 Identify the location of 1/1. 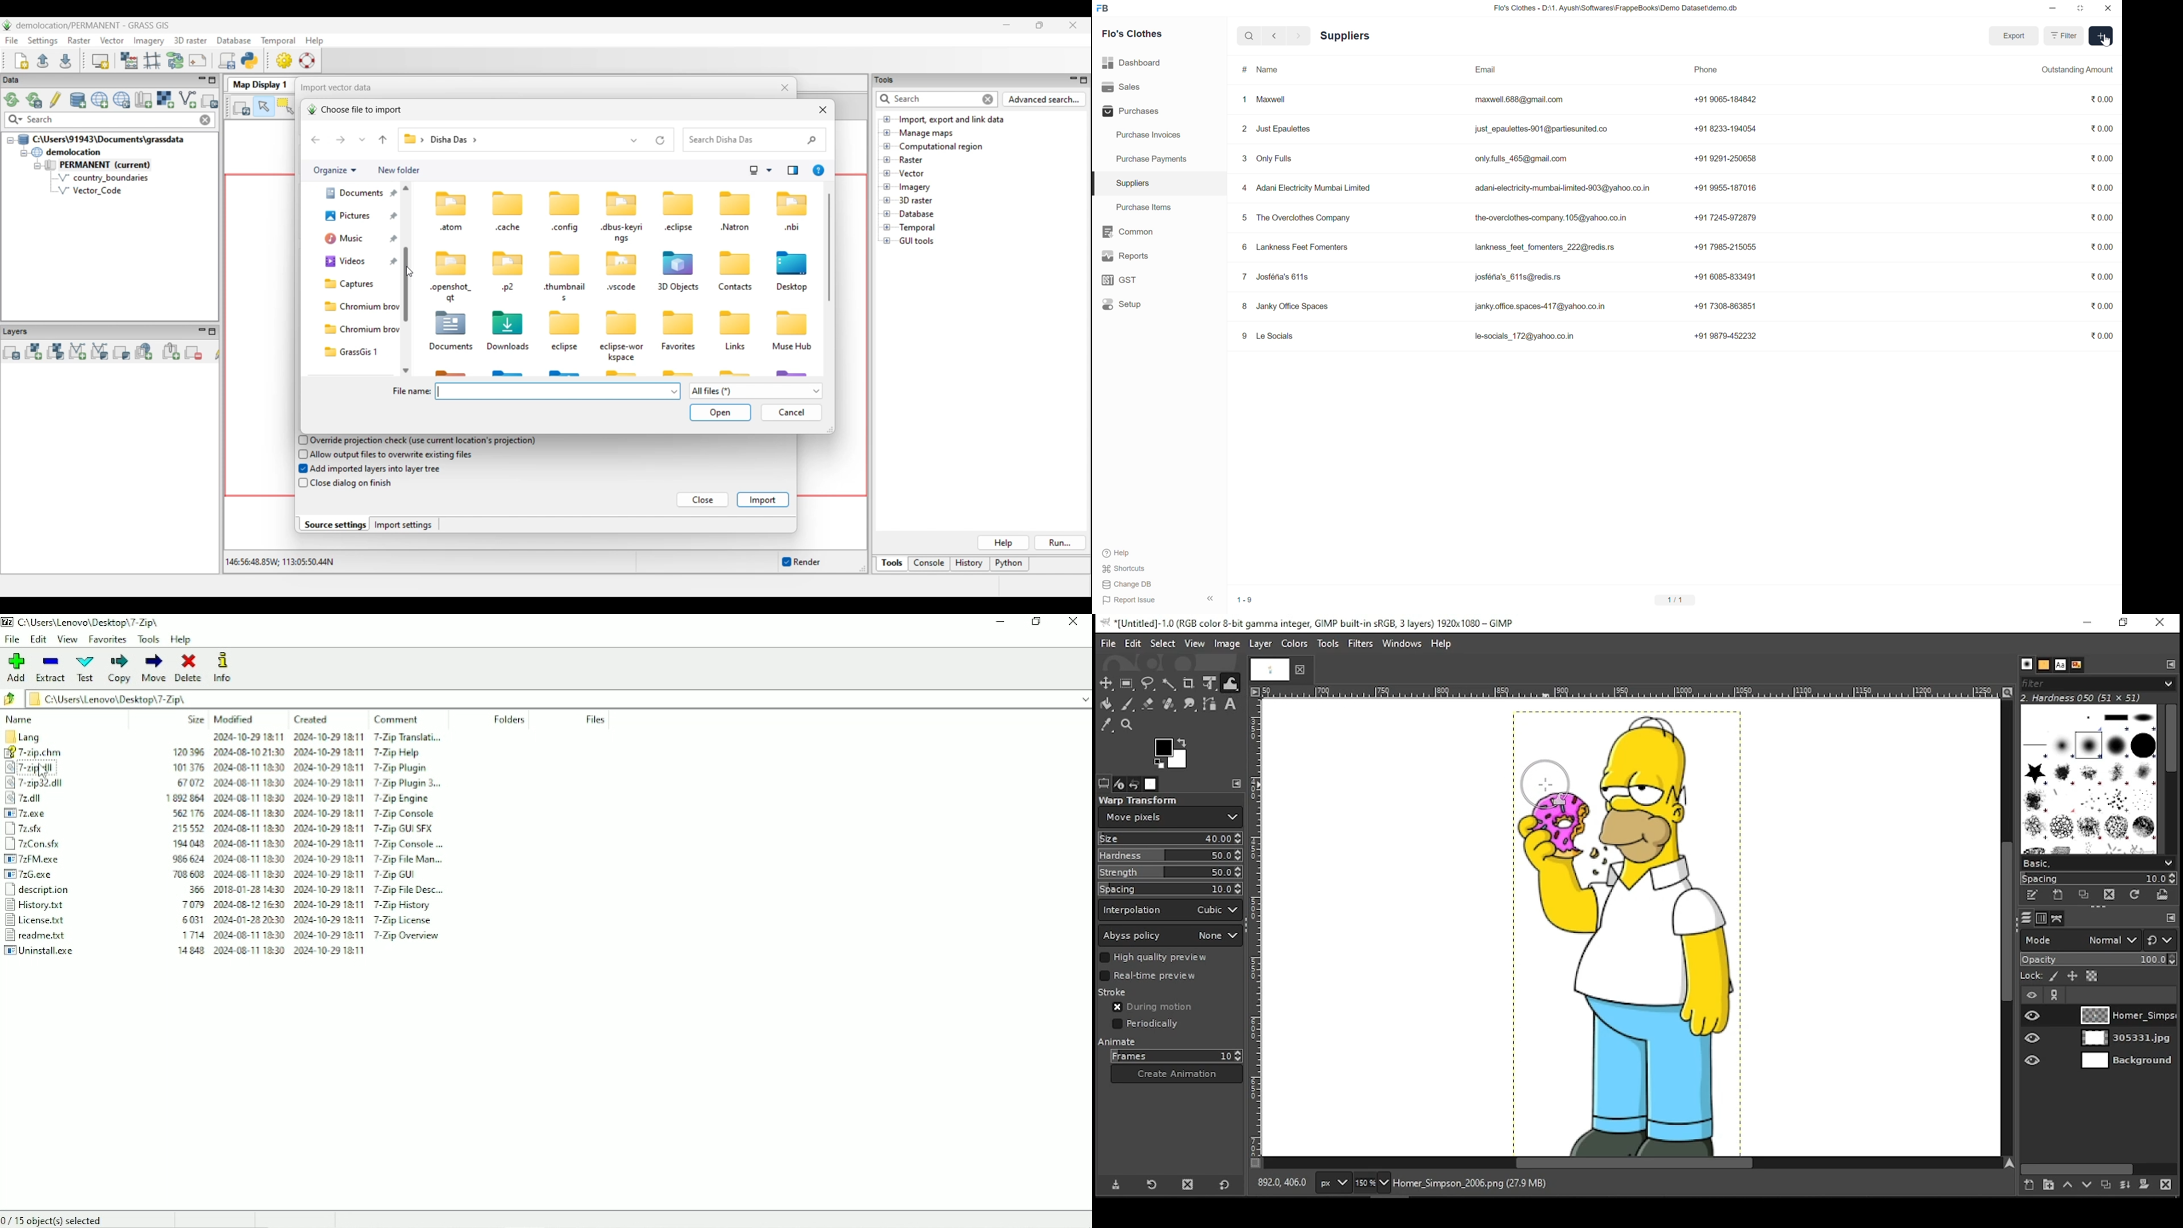
(1675, 600).